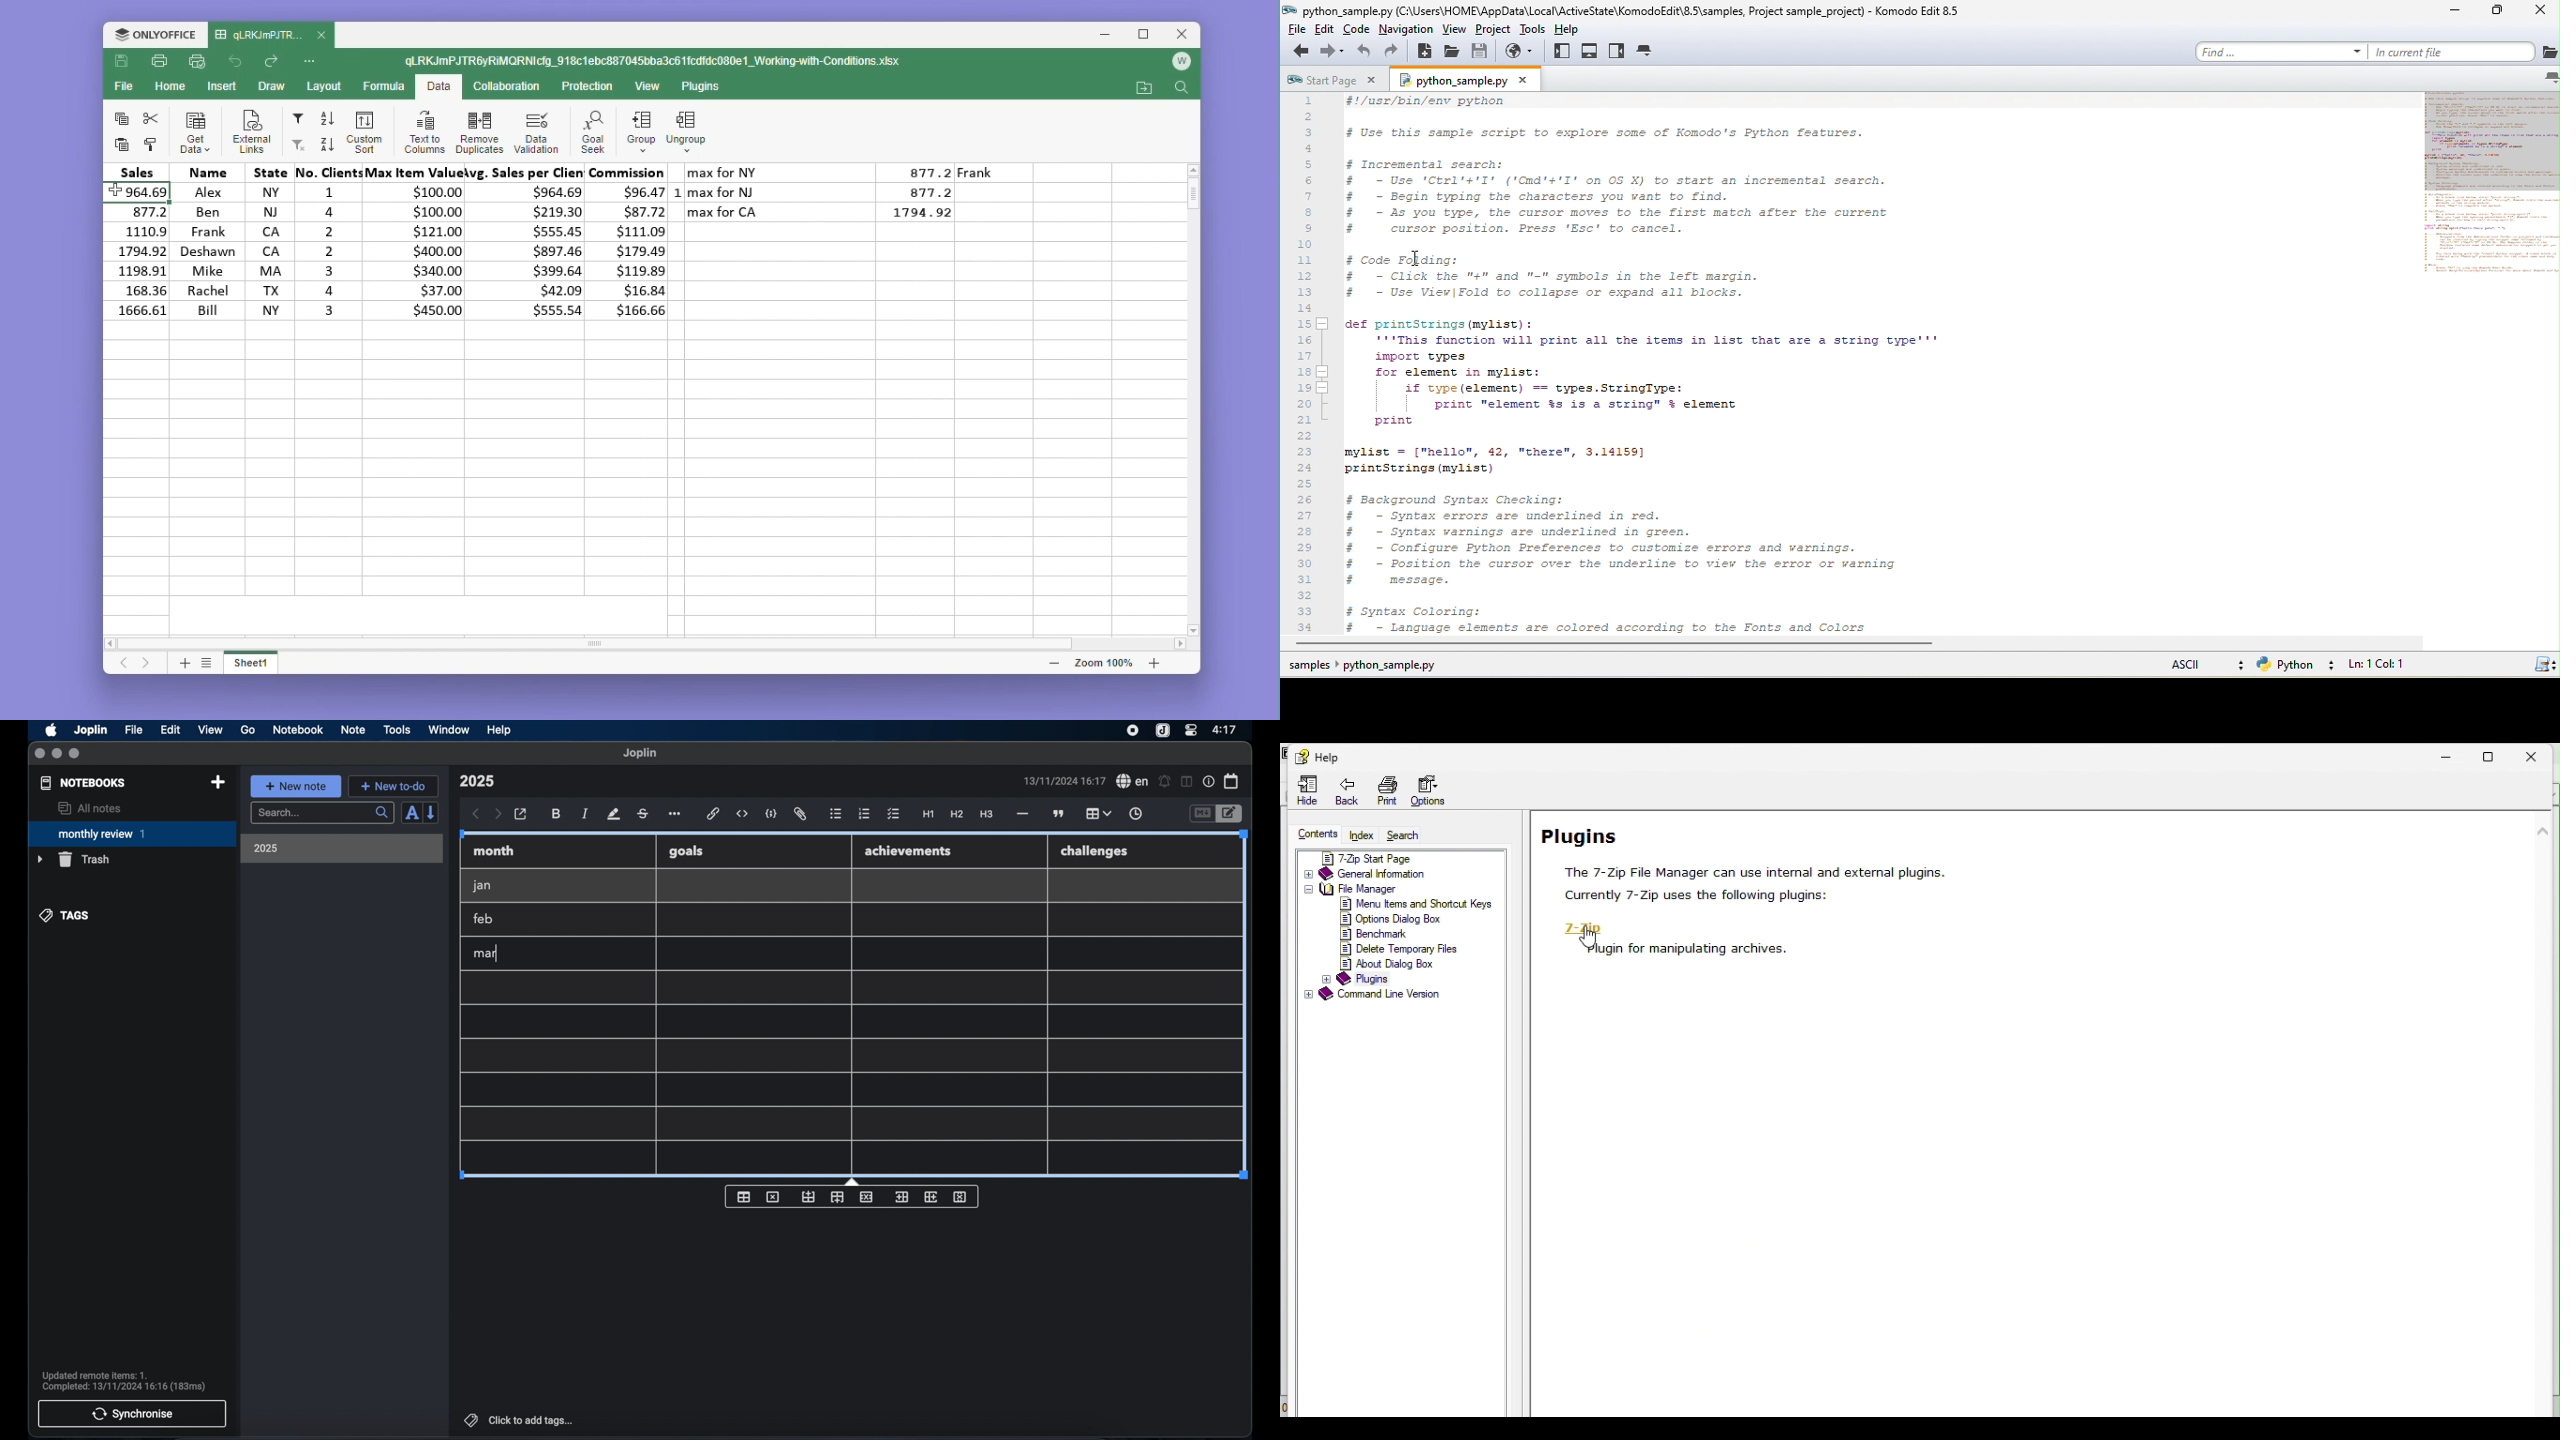 The height and width of the screenshot is (1456, 2576). I want to click on cut, so click(151, 118).